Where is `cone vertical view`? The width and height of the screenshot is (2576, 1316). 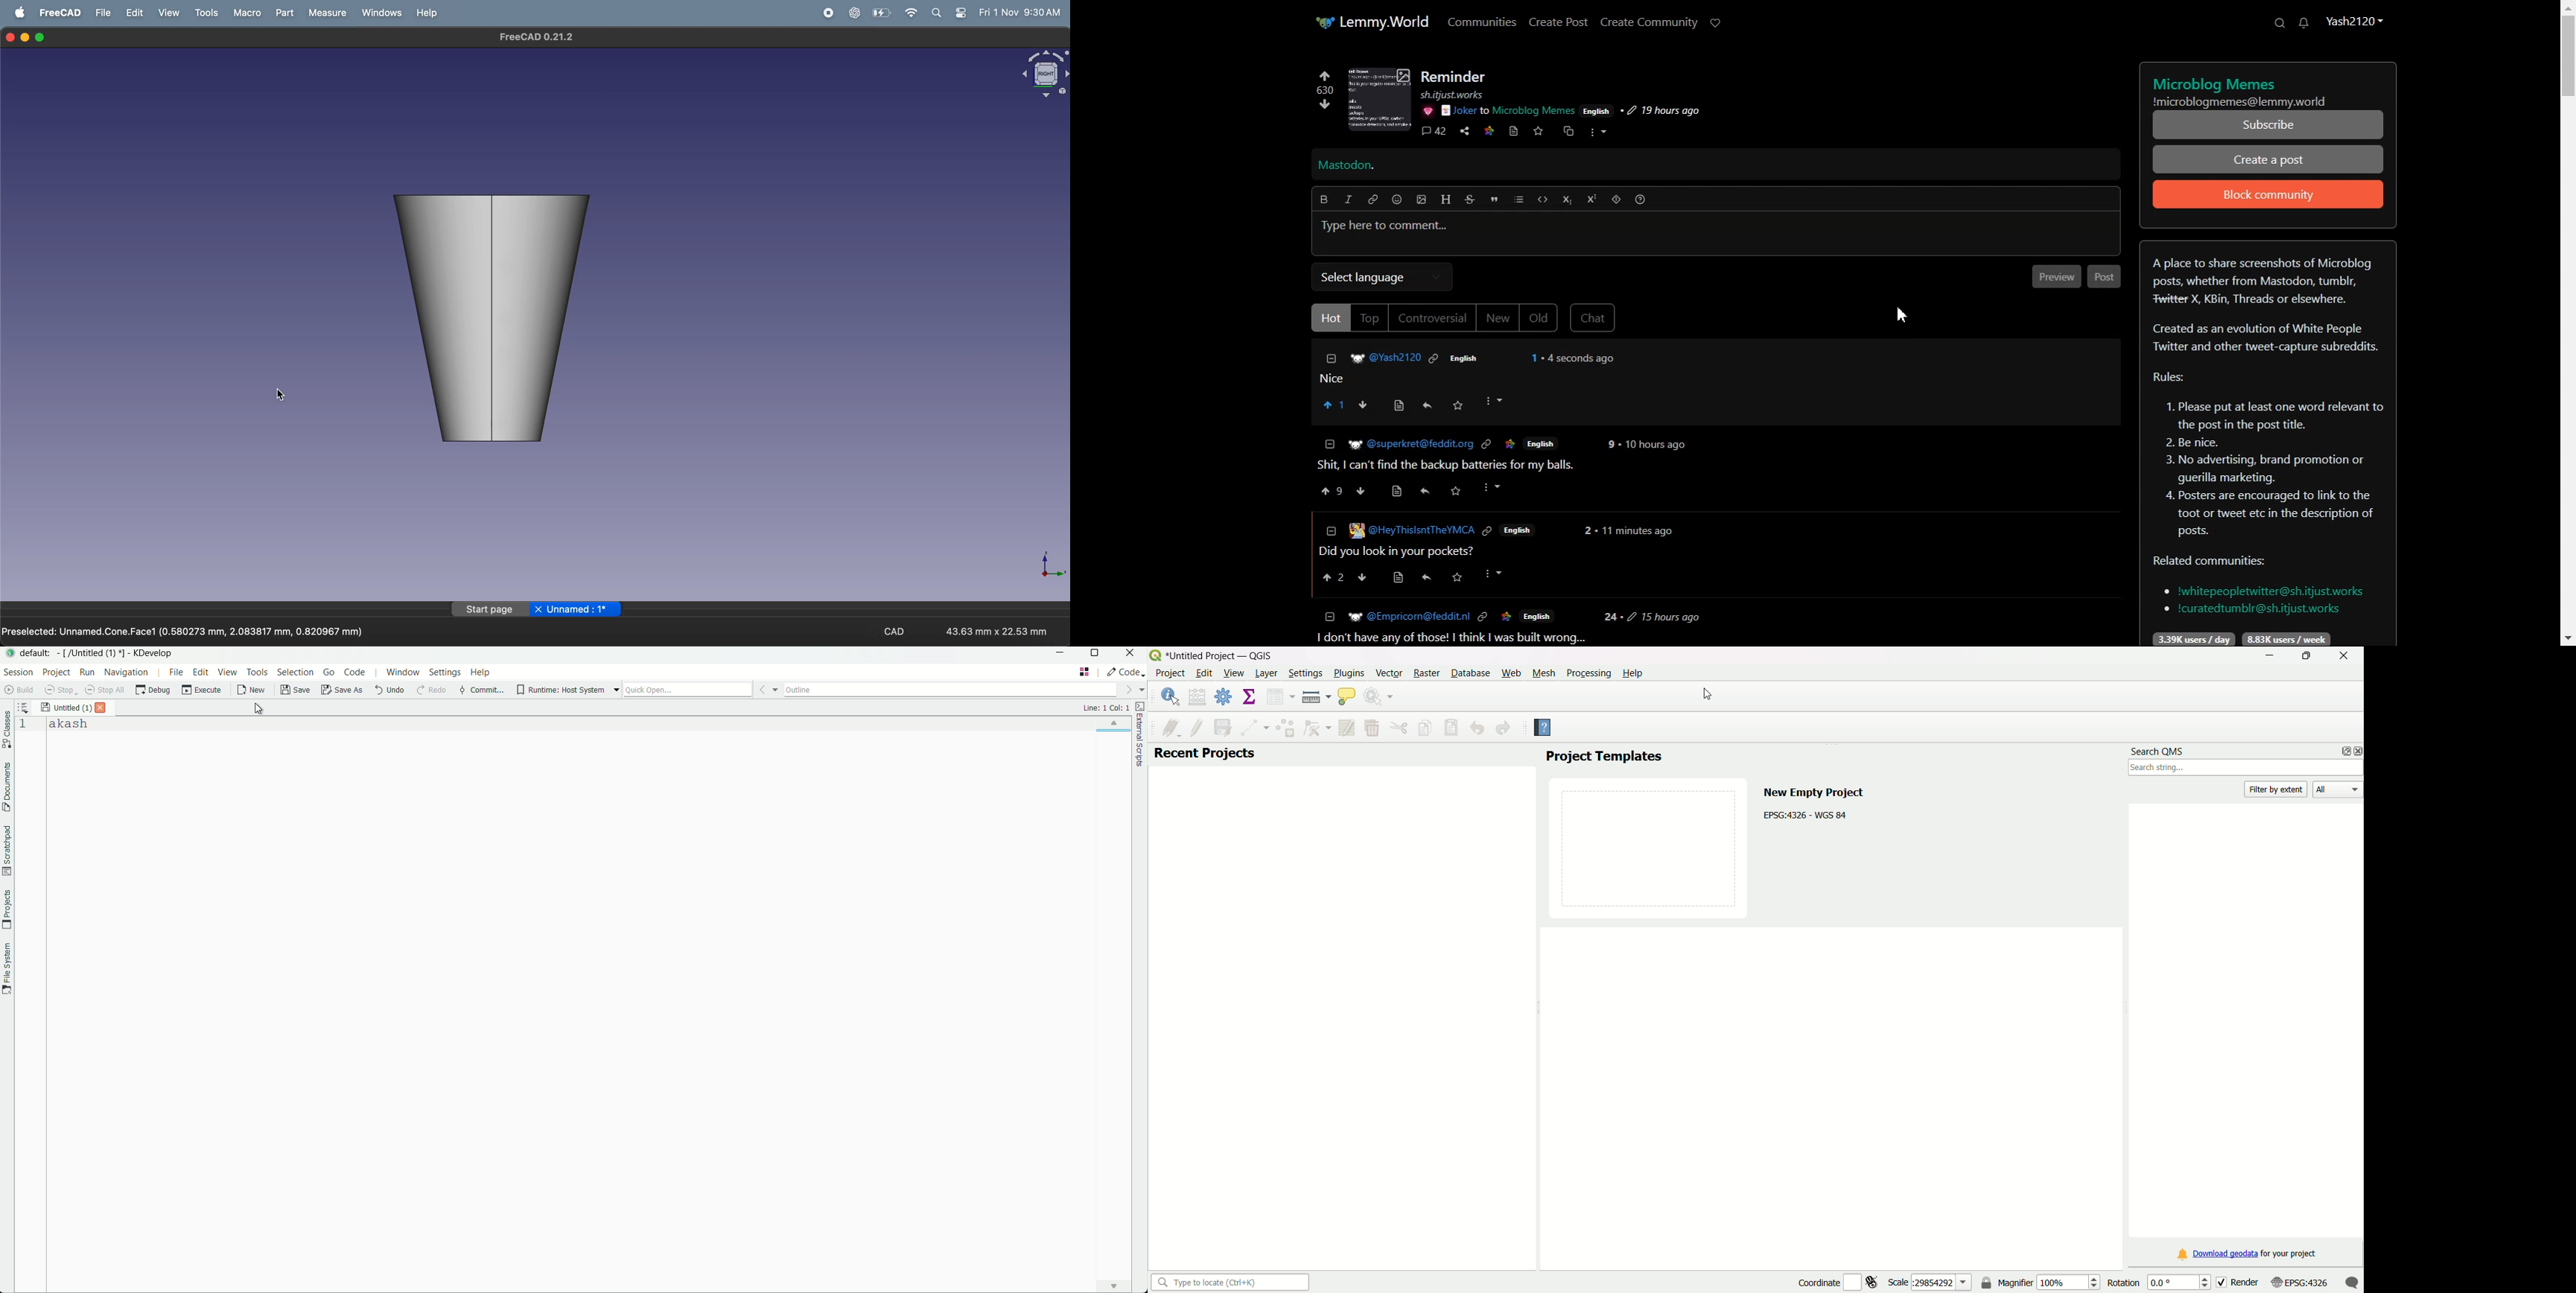 cone vertical view is located at coordinates (475, 325).